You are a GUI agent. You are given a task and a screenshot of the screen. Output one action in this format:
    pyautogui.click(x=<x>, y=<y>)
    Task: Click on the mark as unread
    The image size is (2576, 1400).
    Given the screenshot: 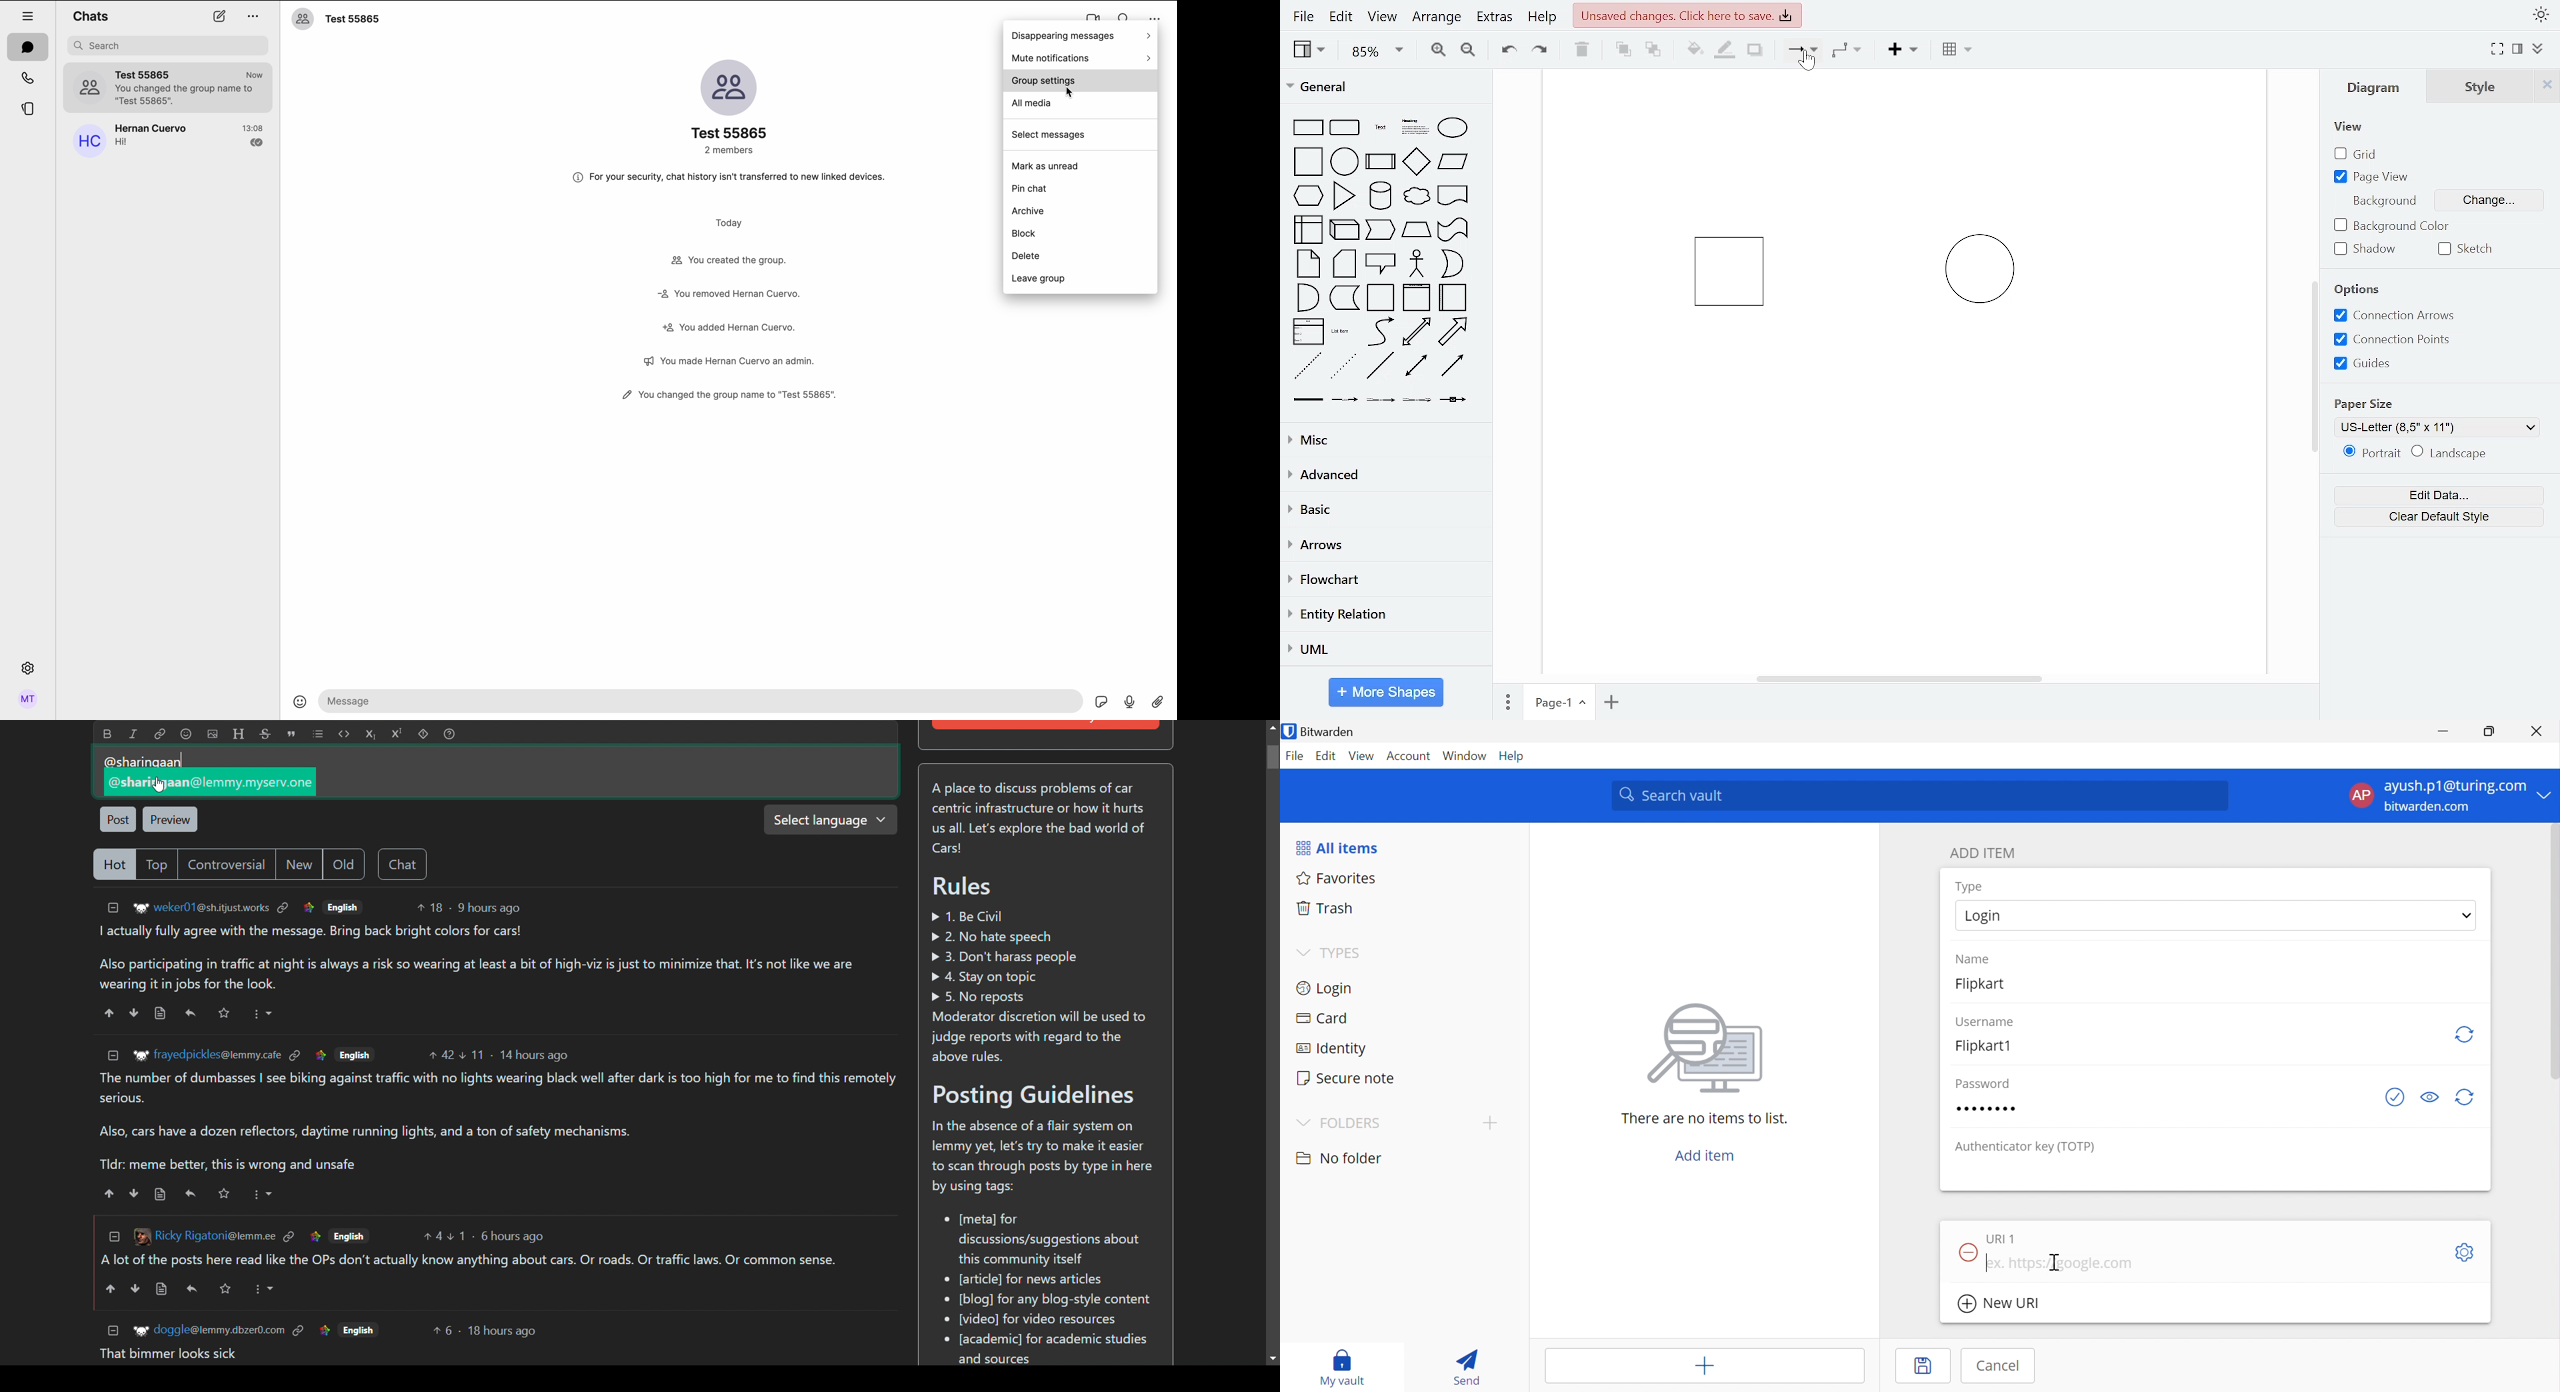 What is the action you would take?
    pyautogui.click(x=1046, y=165)
    